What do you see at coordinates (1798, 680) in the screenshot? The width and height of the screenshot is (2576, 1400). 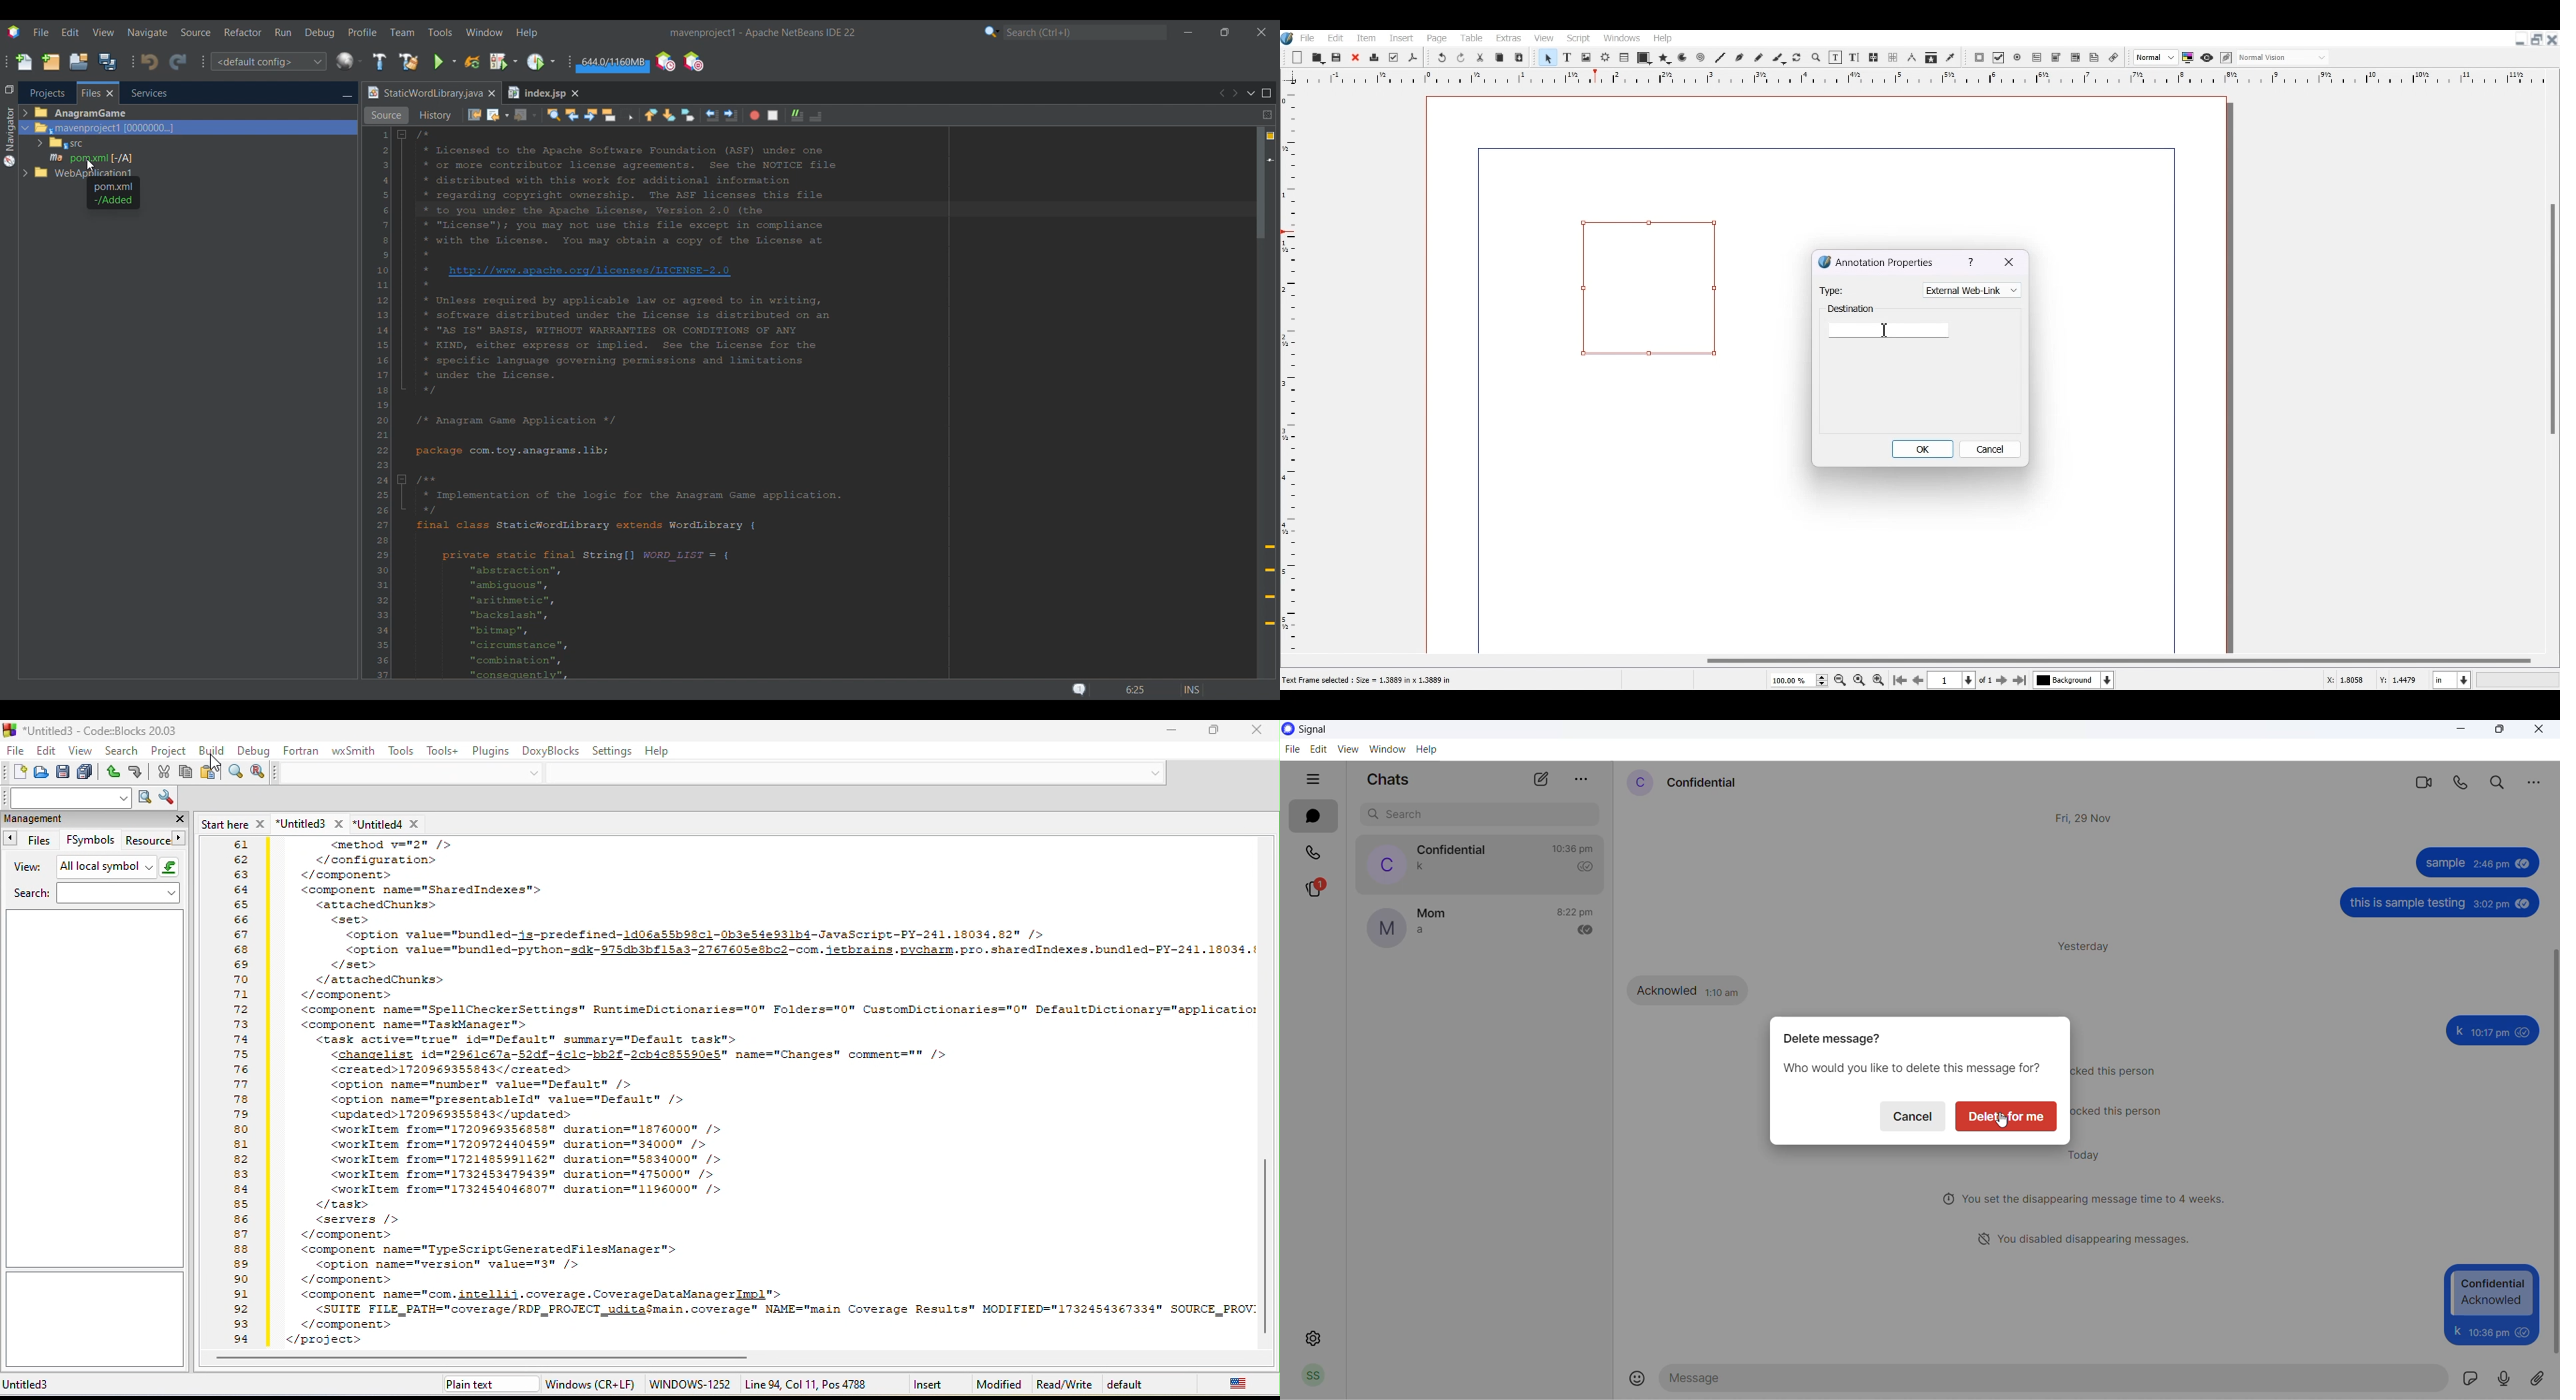 I see `Select Current Page` at bounding box center [1798, 680].